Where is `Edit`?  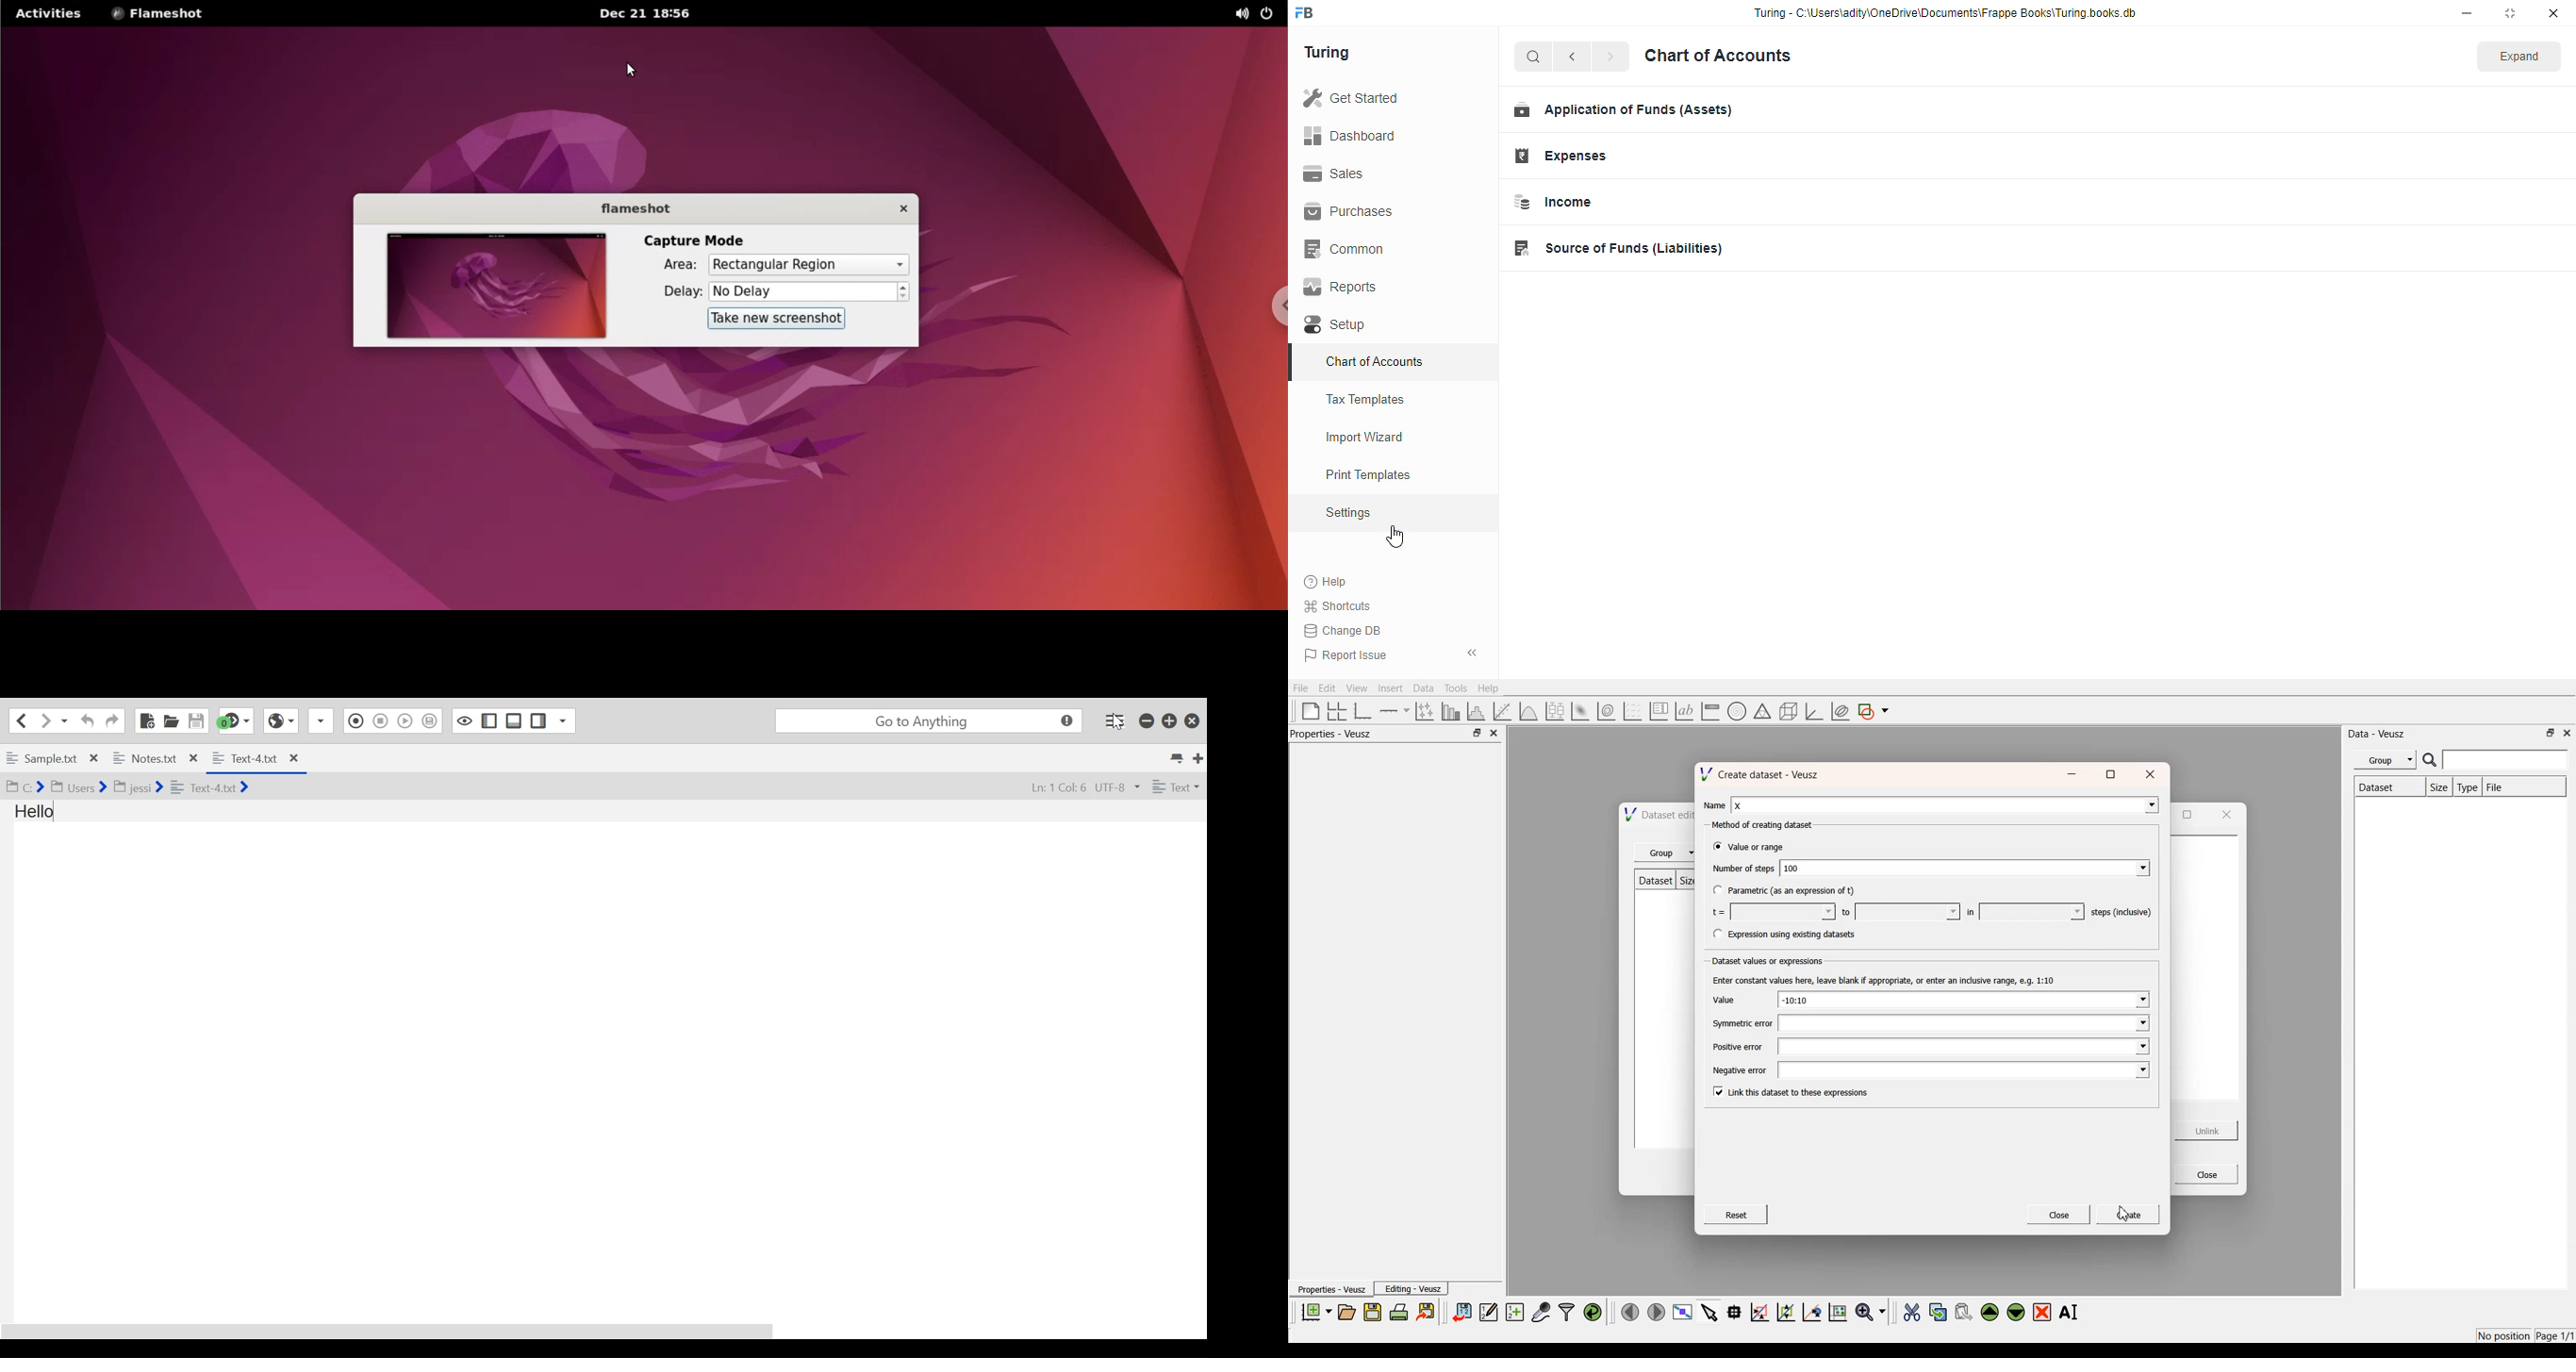
Edit is located at coordinates (1328, 688).